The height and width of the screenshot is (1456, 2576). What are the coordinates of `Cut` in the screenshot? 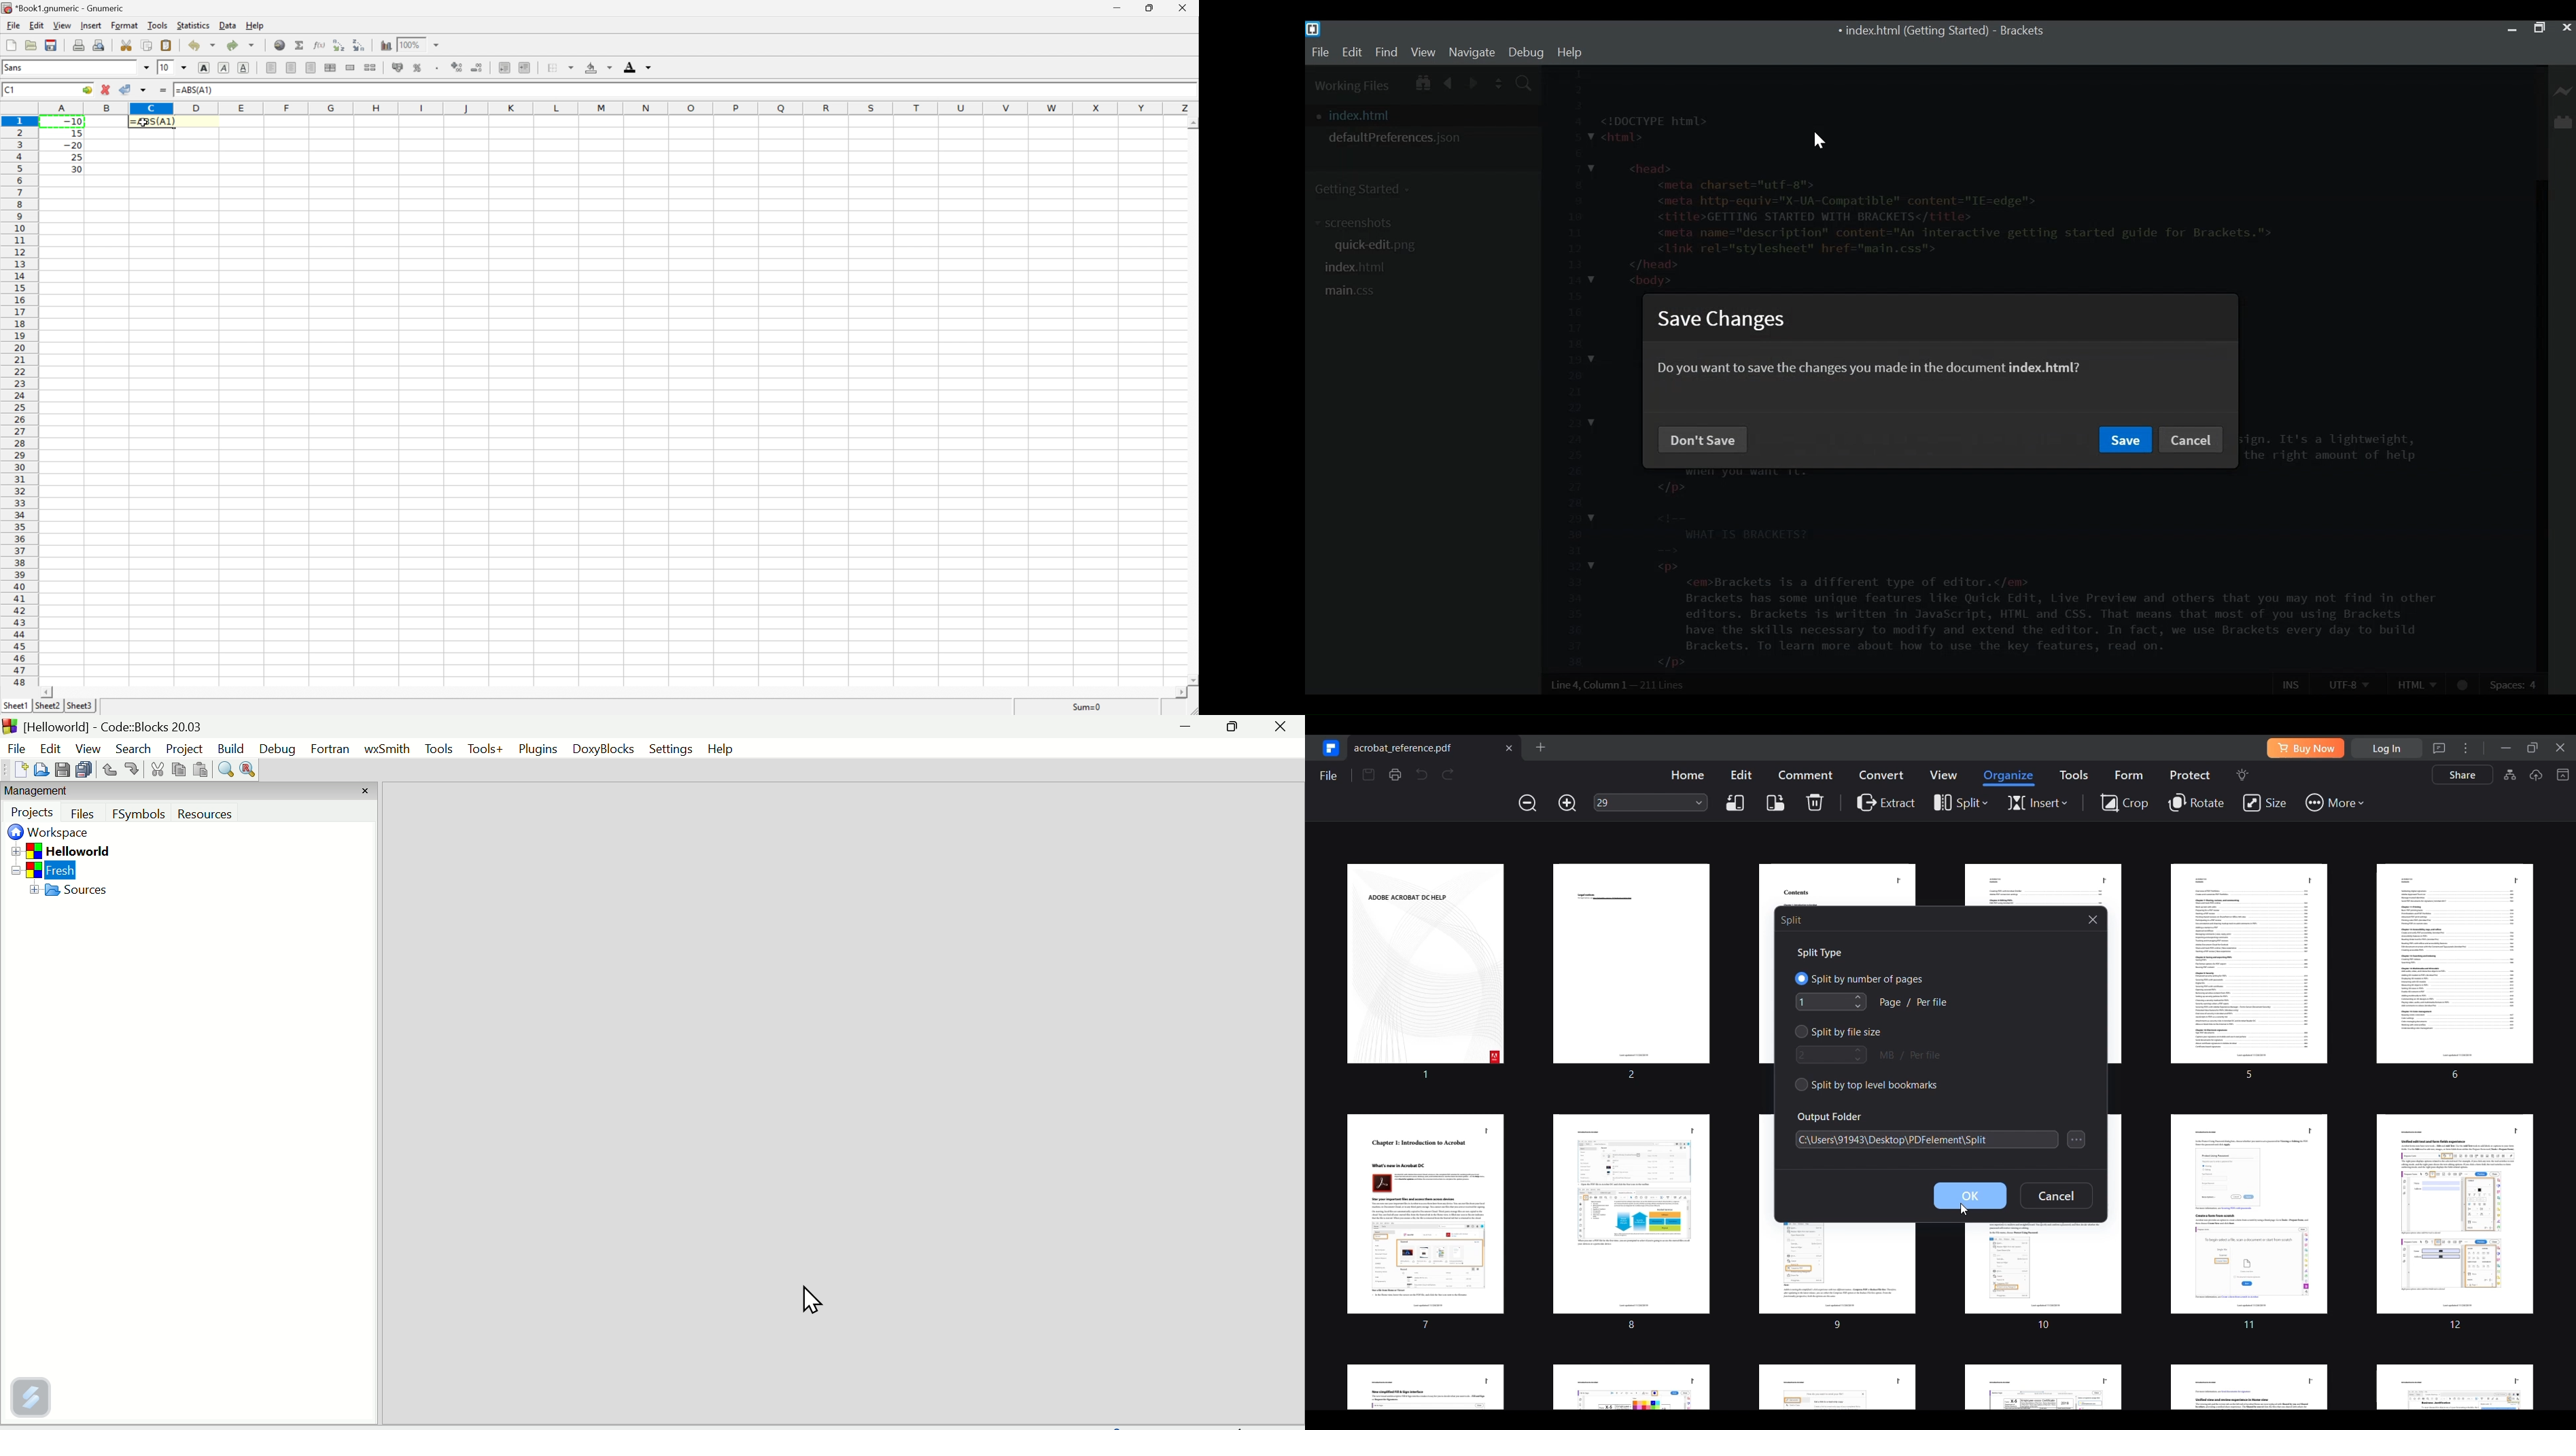 It's located at (154, 771).